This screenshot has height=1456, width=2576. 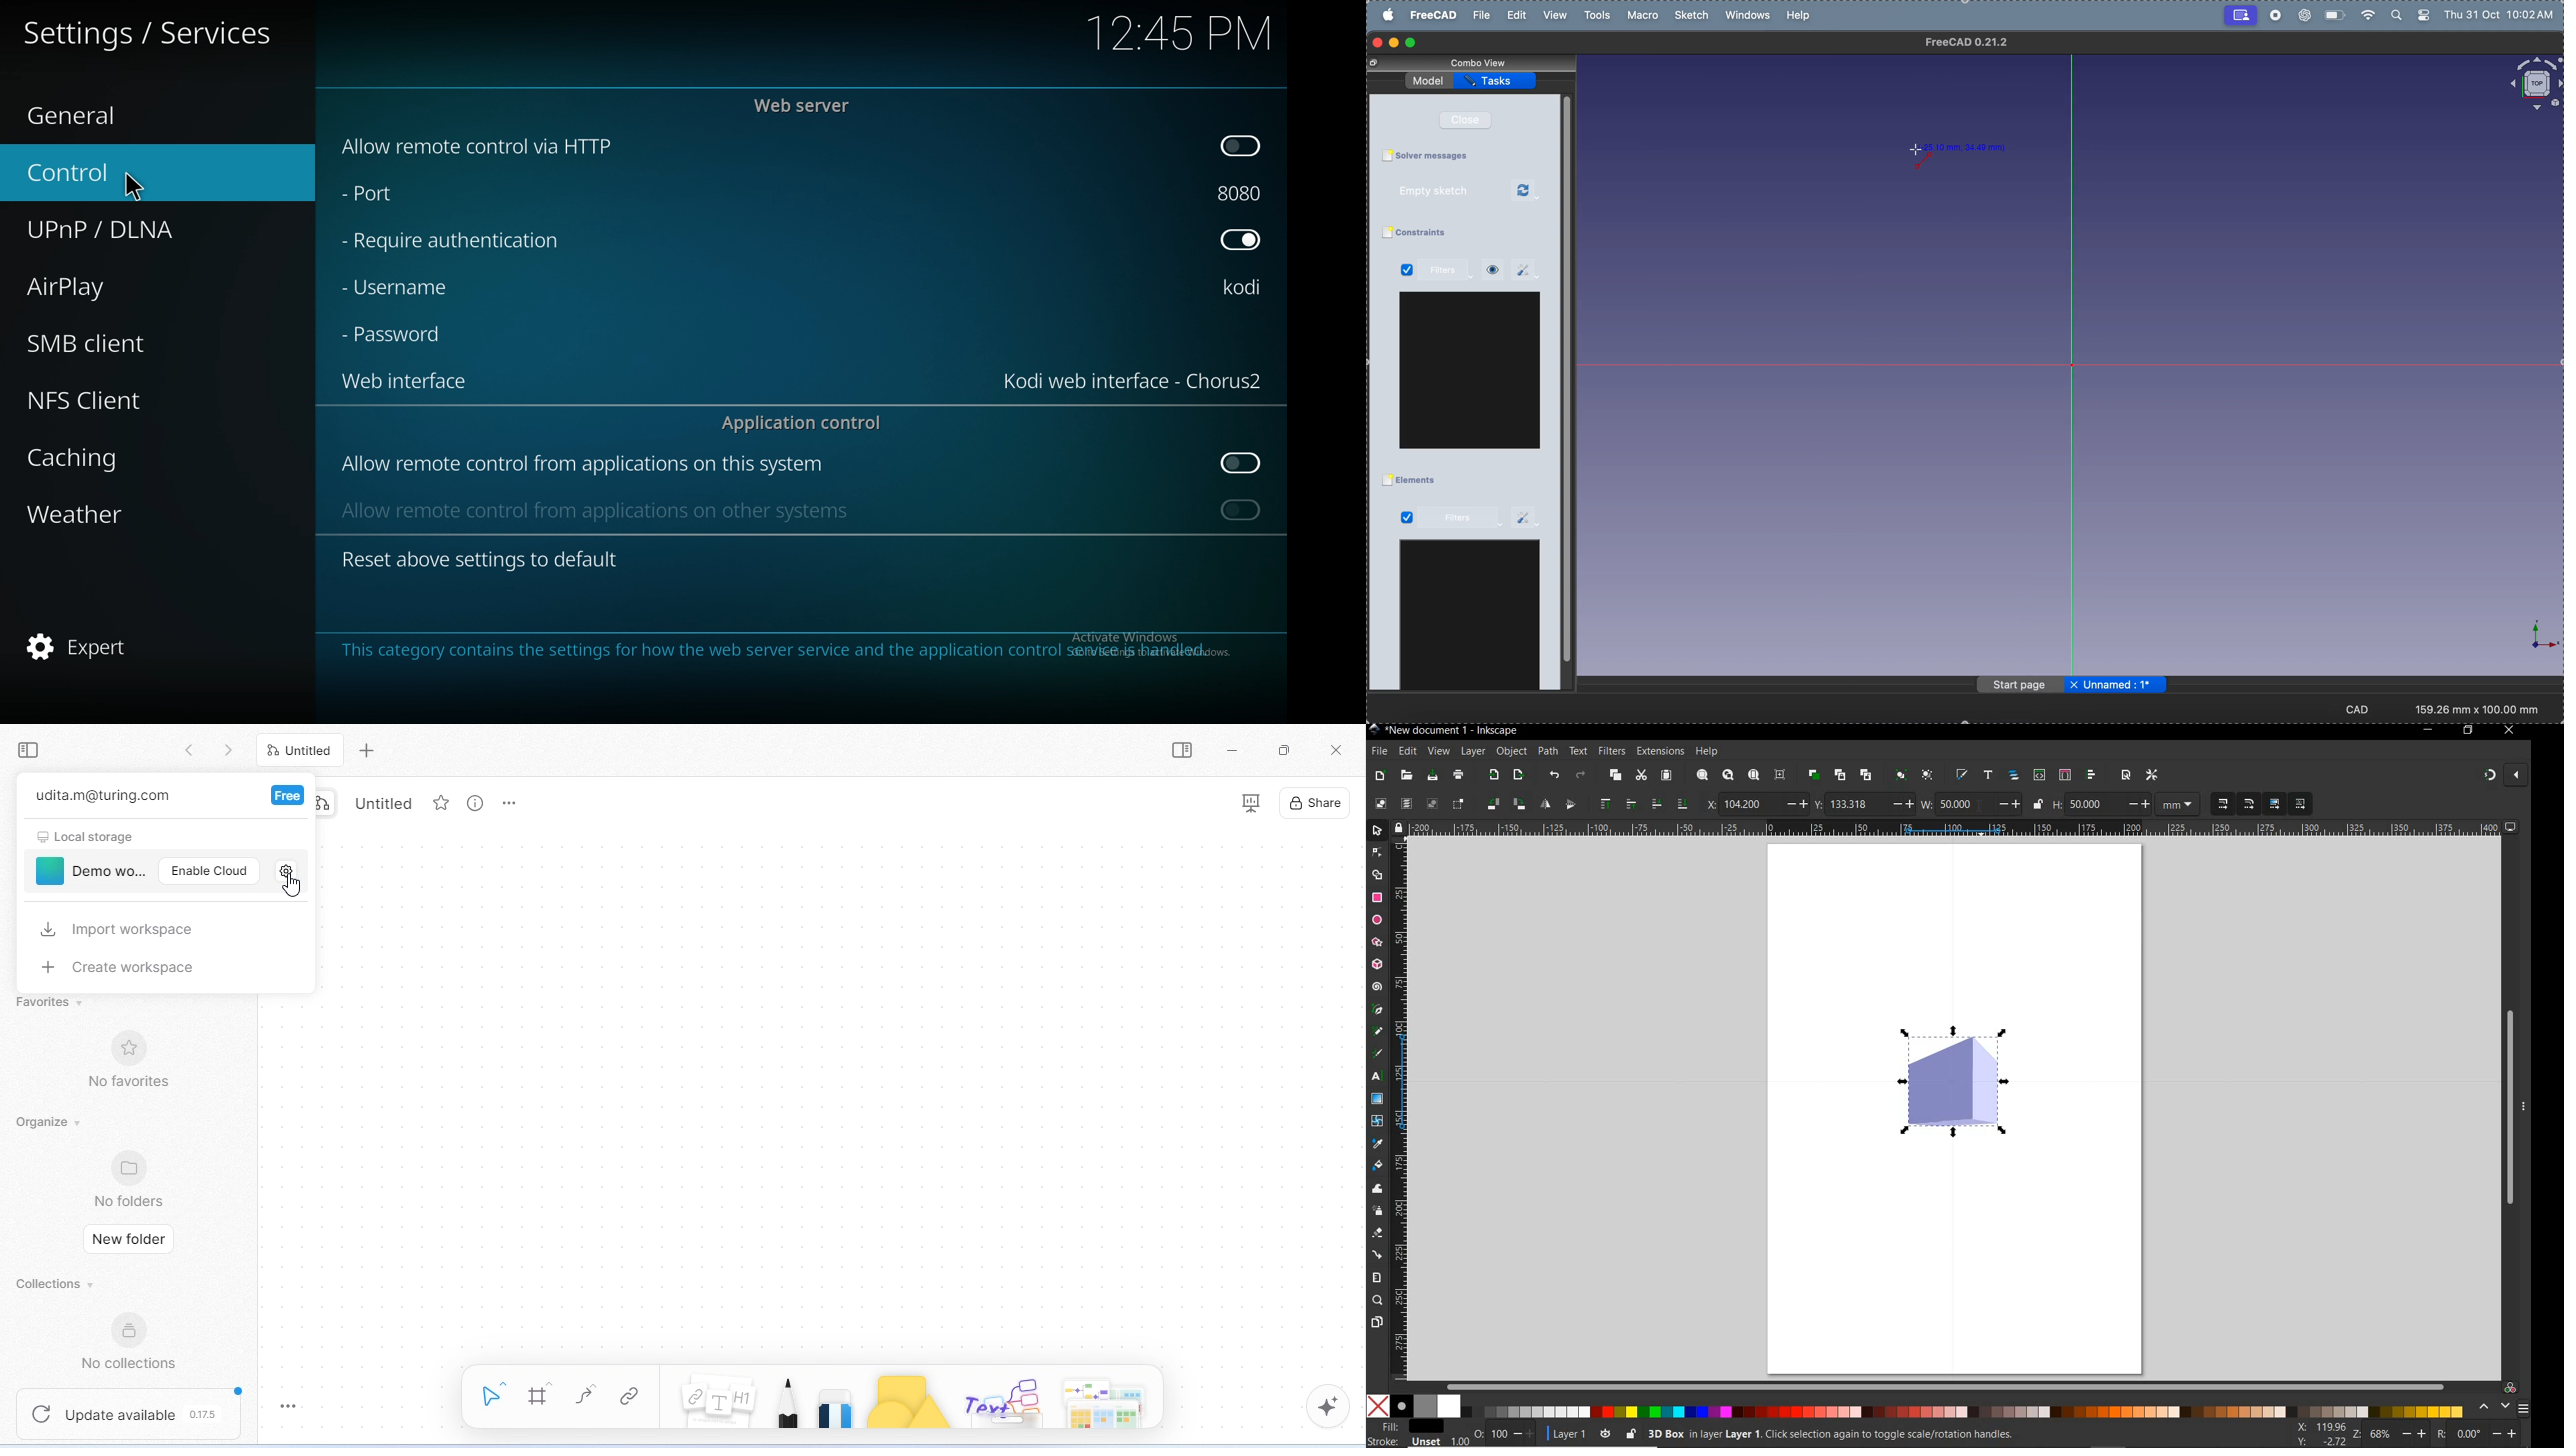 I want to click on solver messages, so click(x=1437, y=156).